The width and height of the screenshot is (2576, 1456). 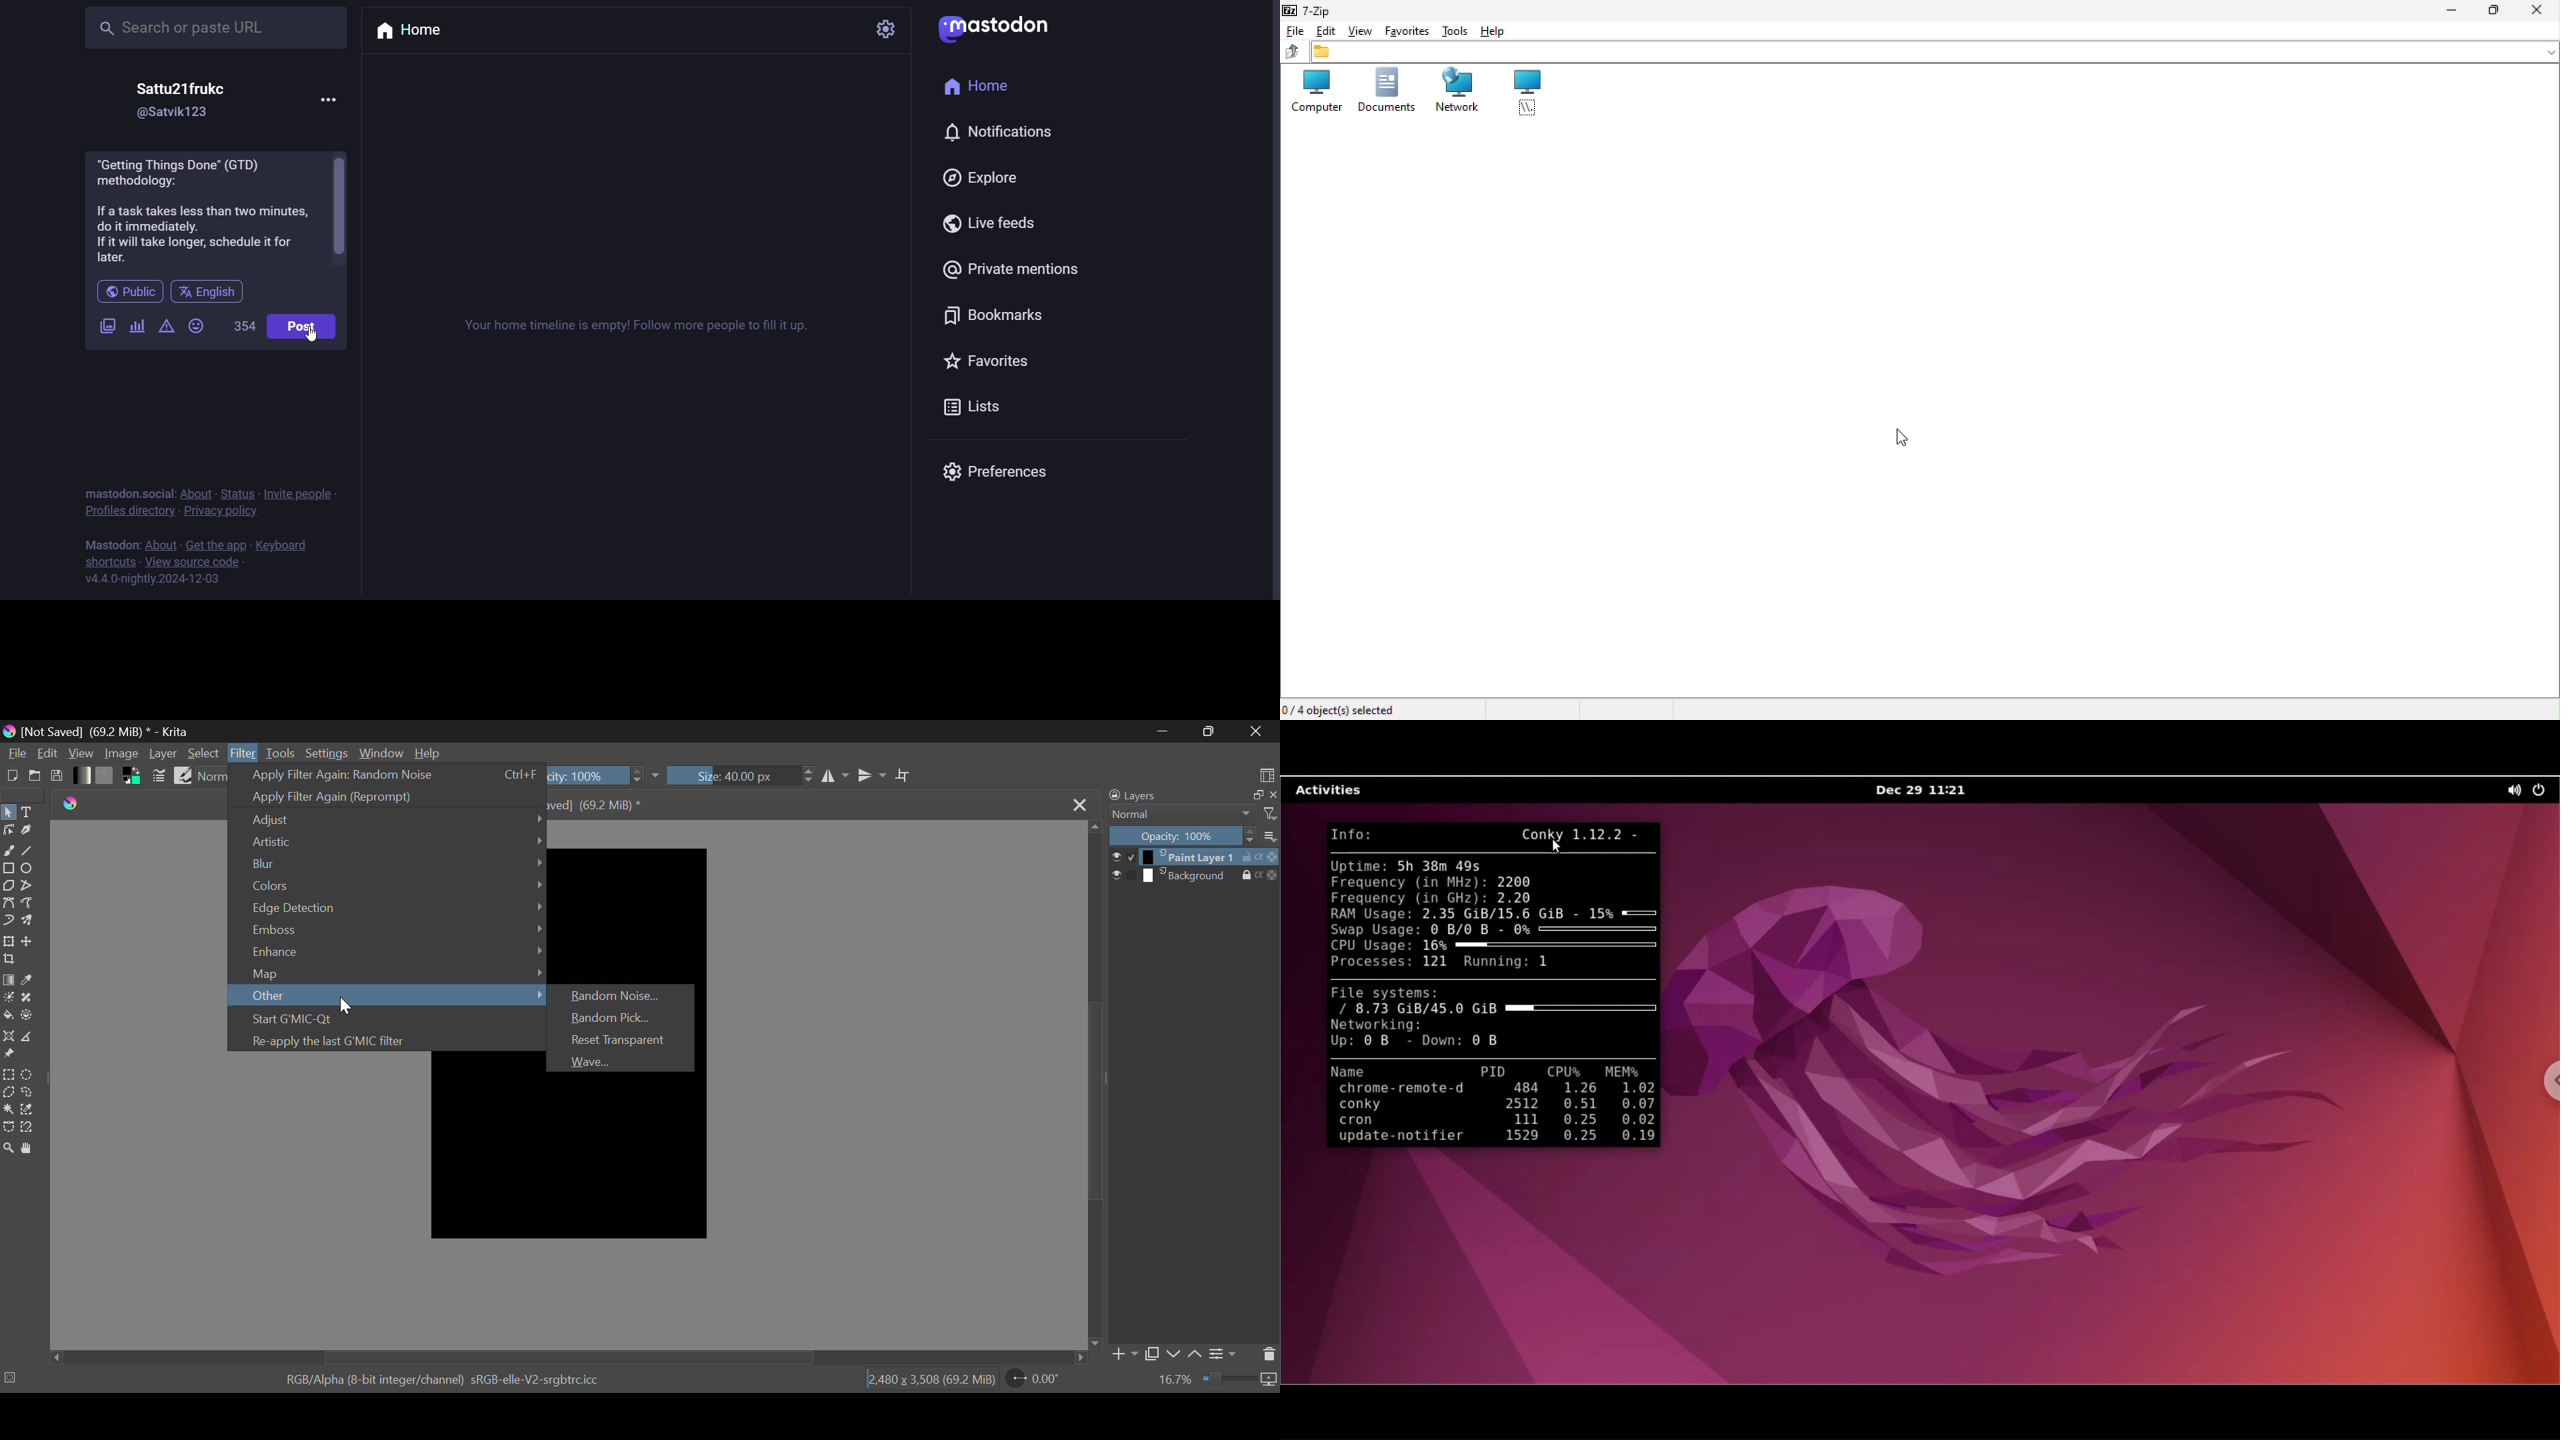 I want to click on Artistic, so click(x=391, y=840).